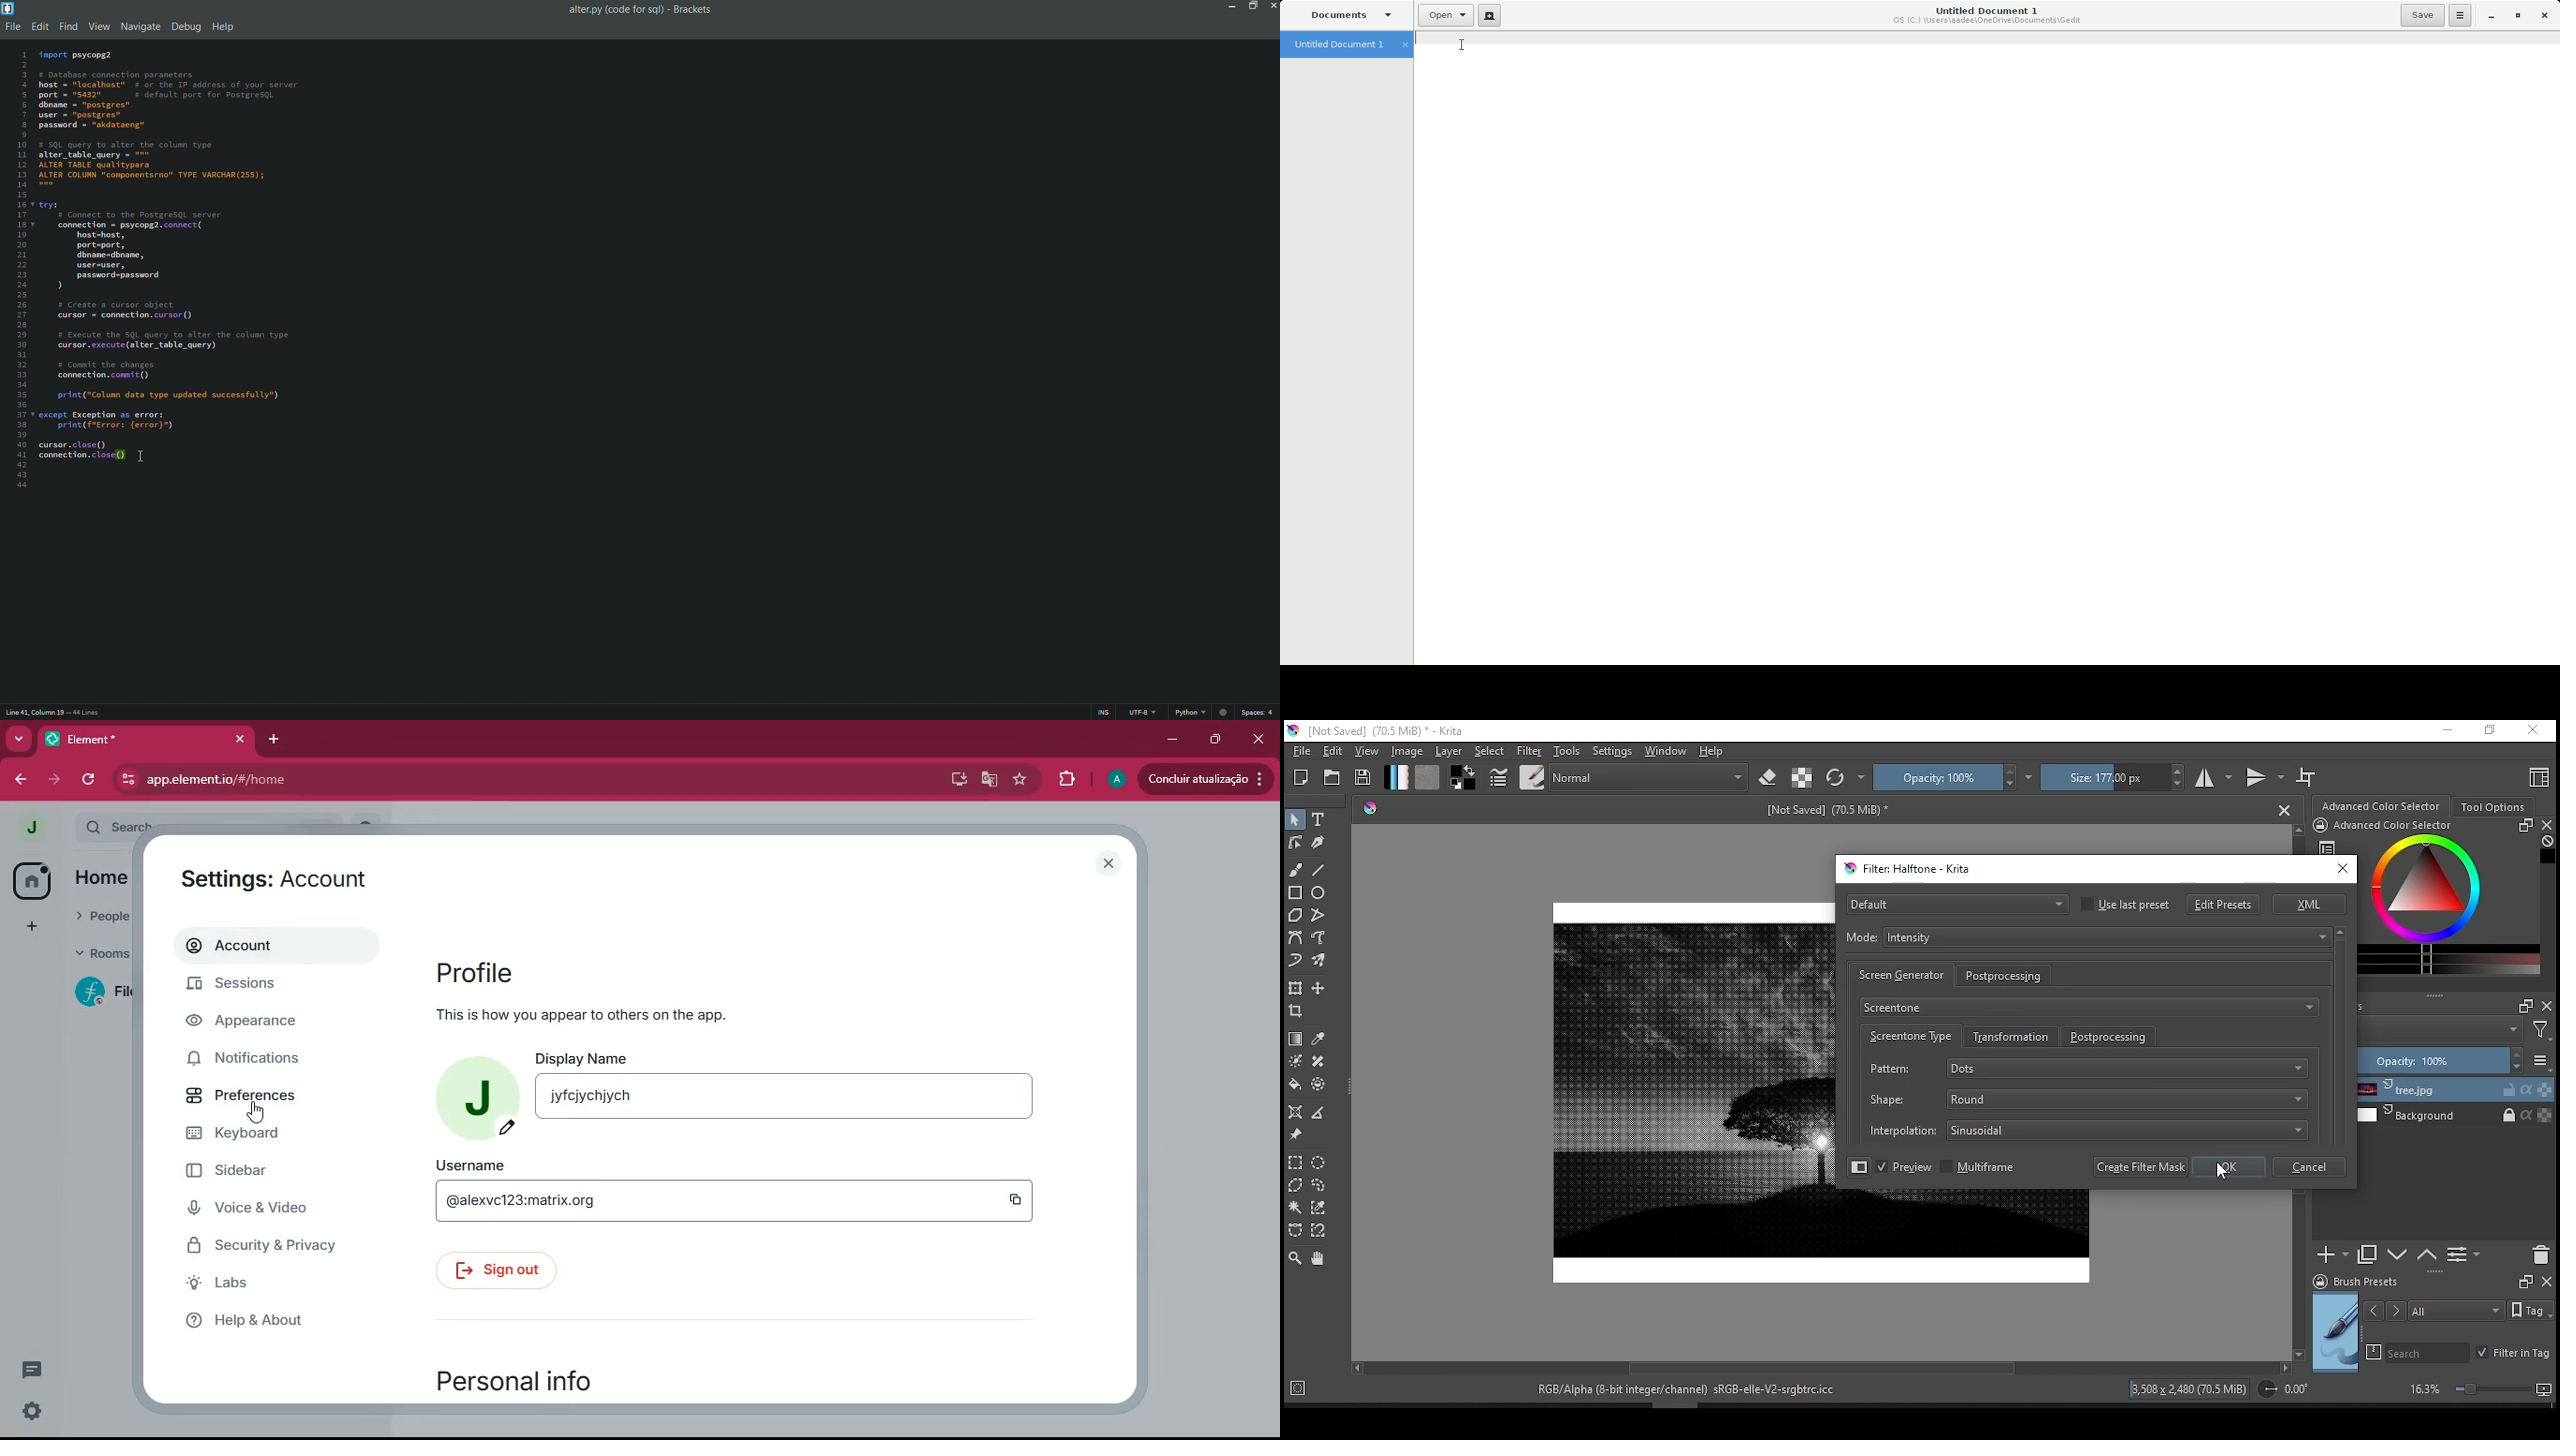 The height and width of the screenshot is (1456, 2576). What do you see at coordinates (169, 258) in the screenshot?
I see `code` at bounding box center [169, 258].